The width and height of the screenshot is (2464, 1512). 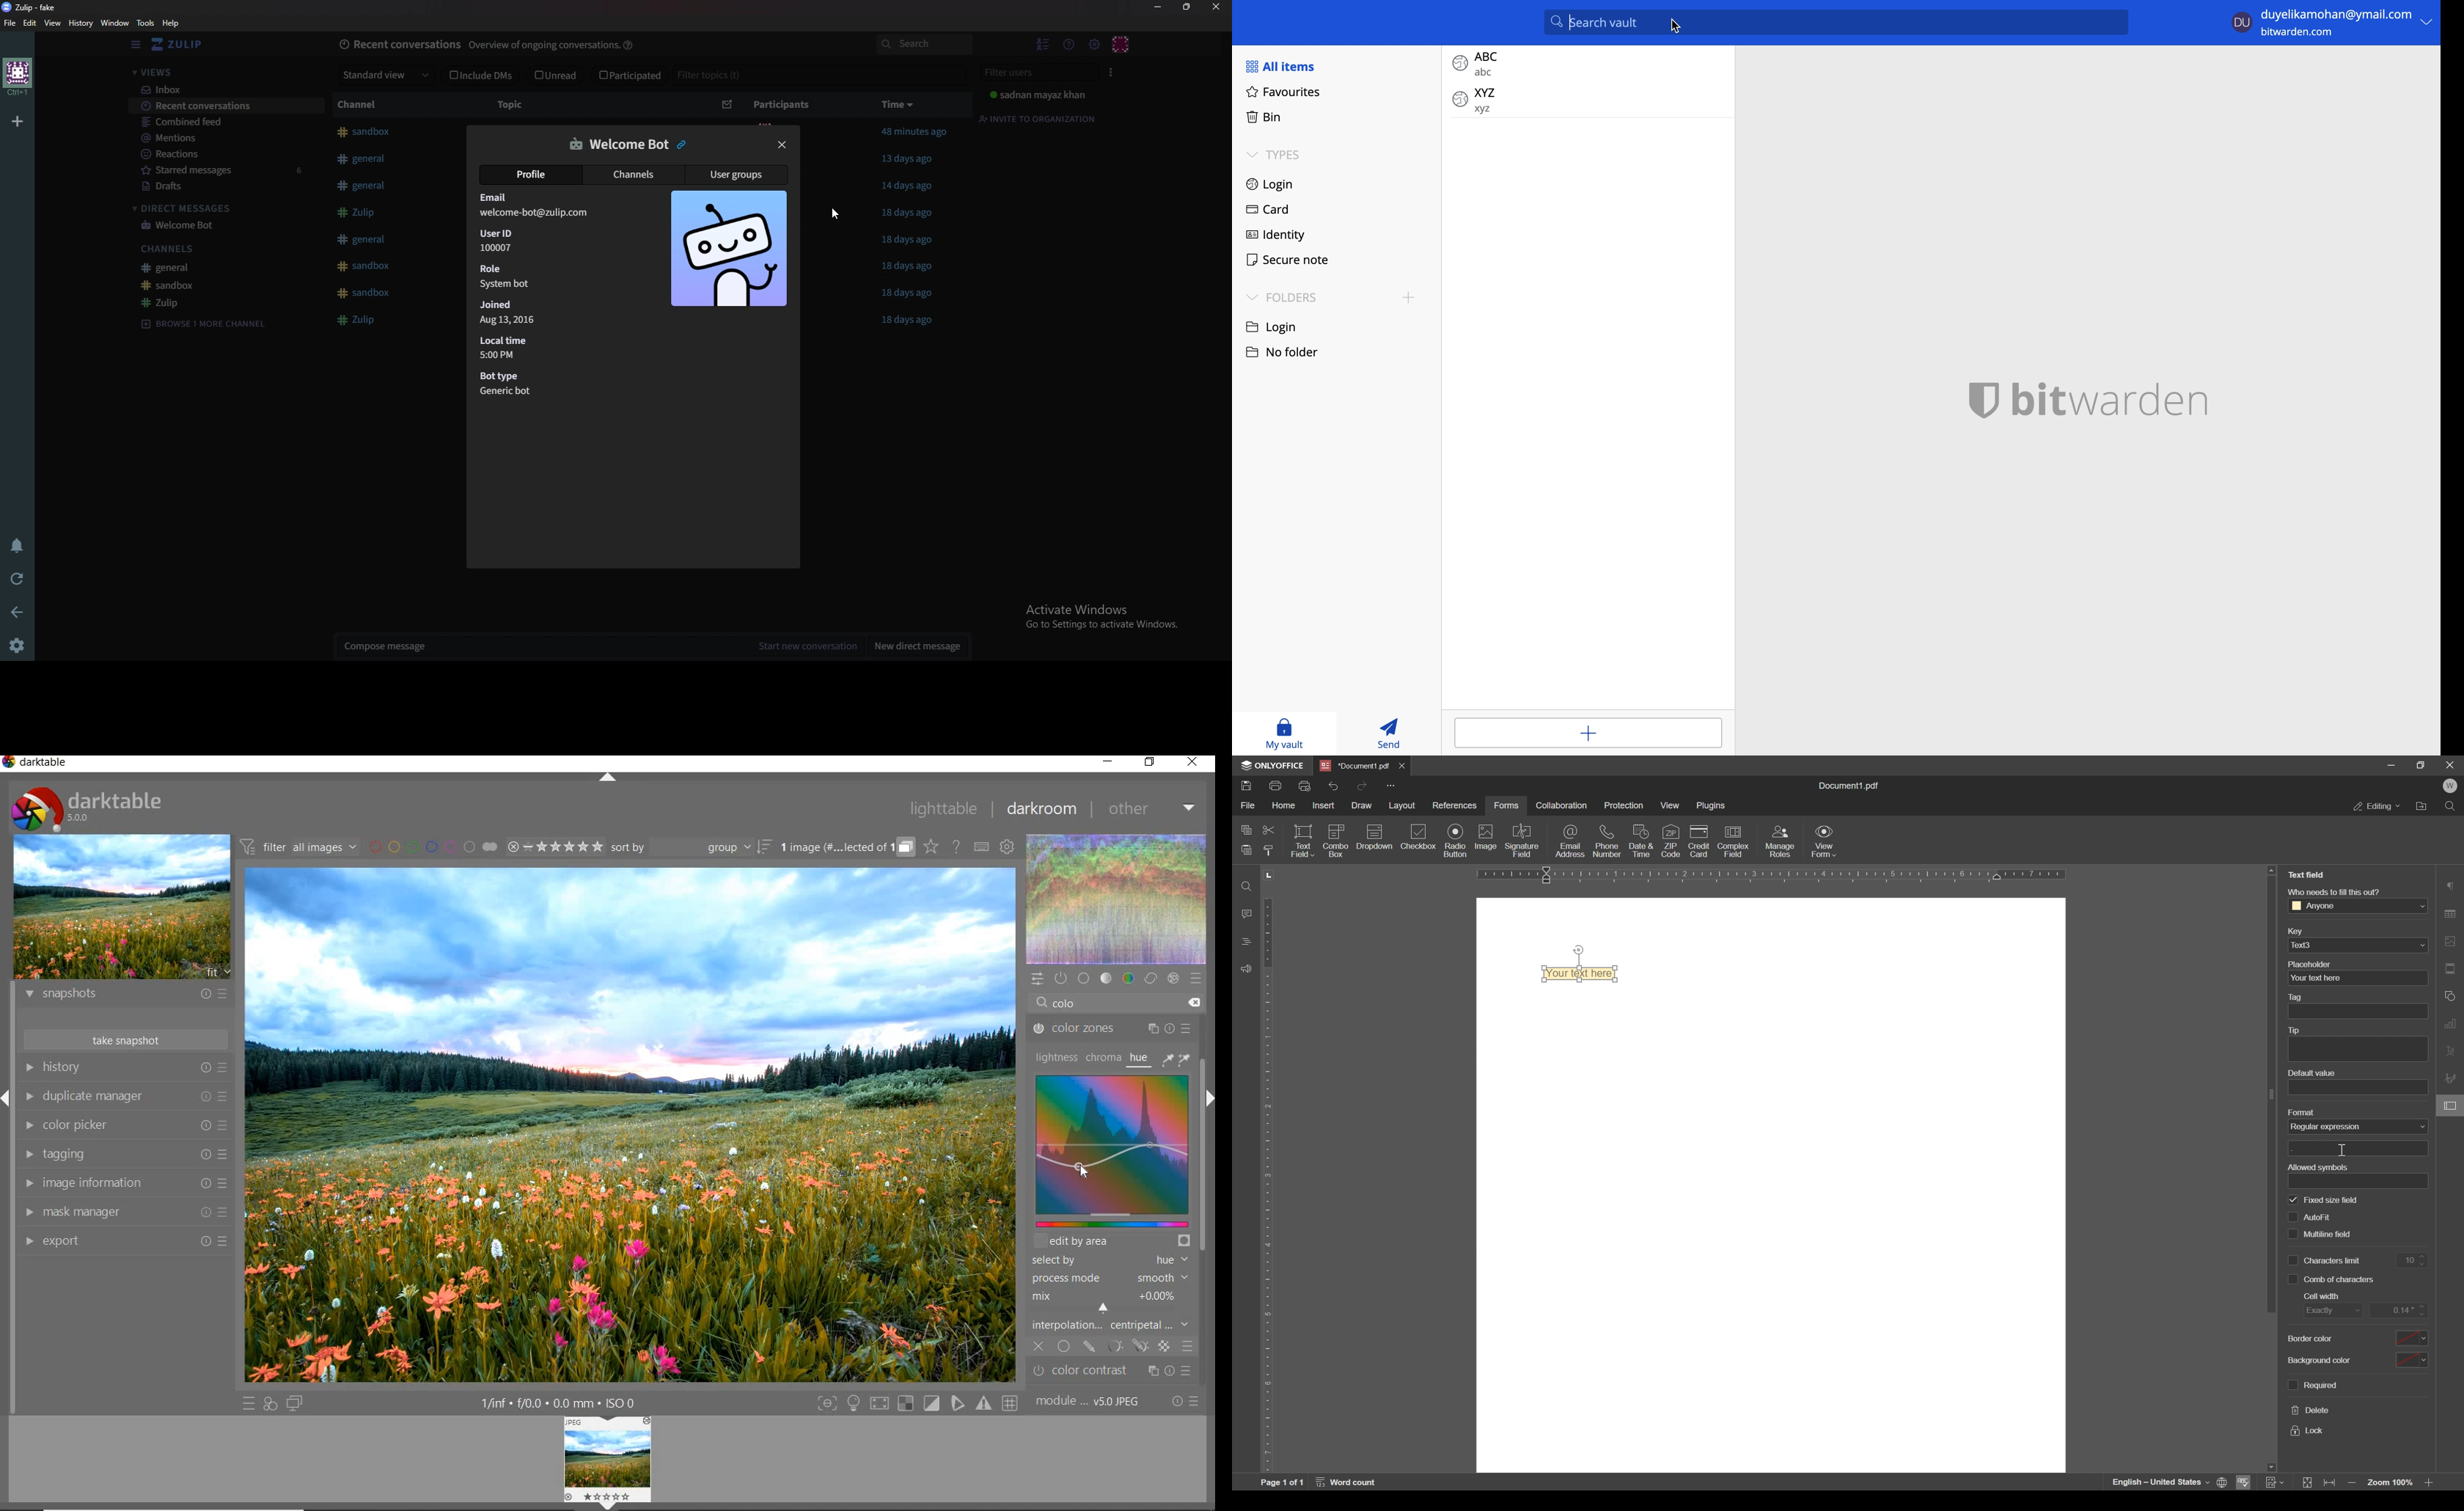 I want to click on select border color, so click(x=2413, y=1336).